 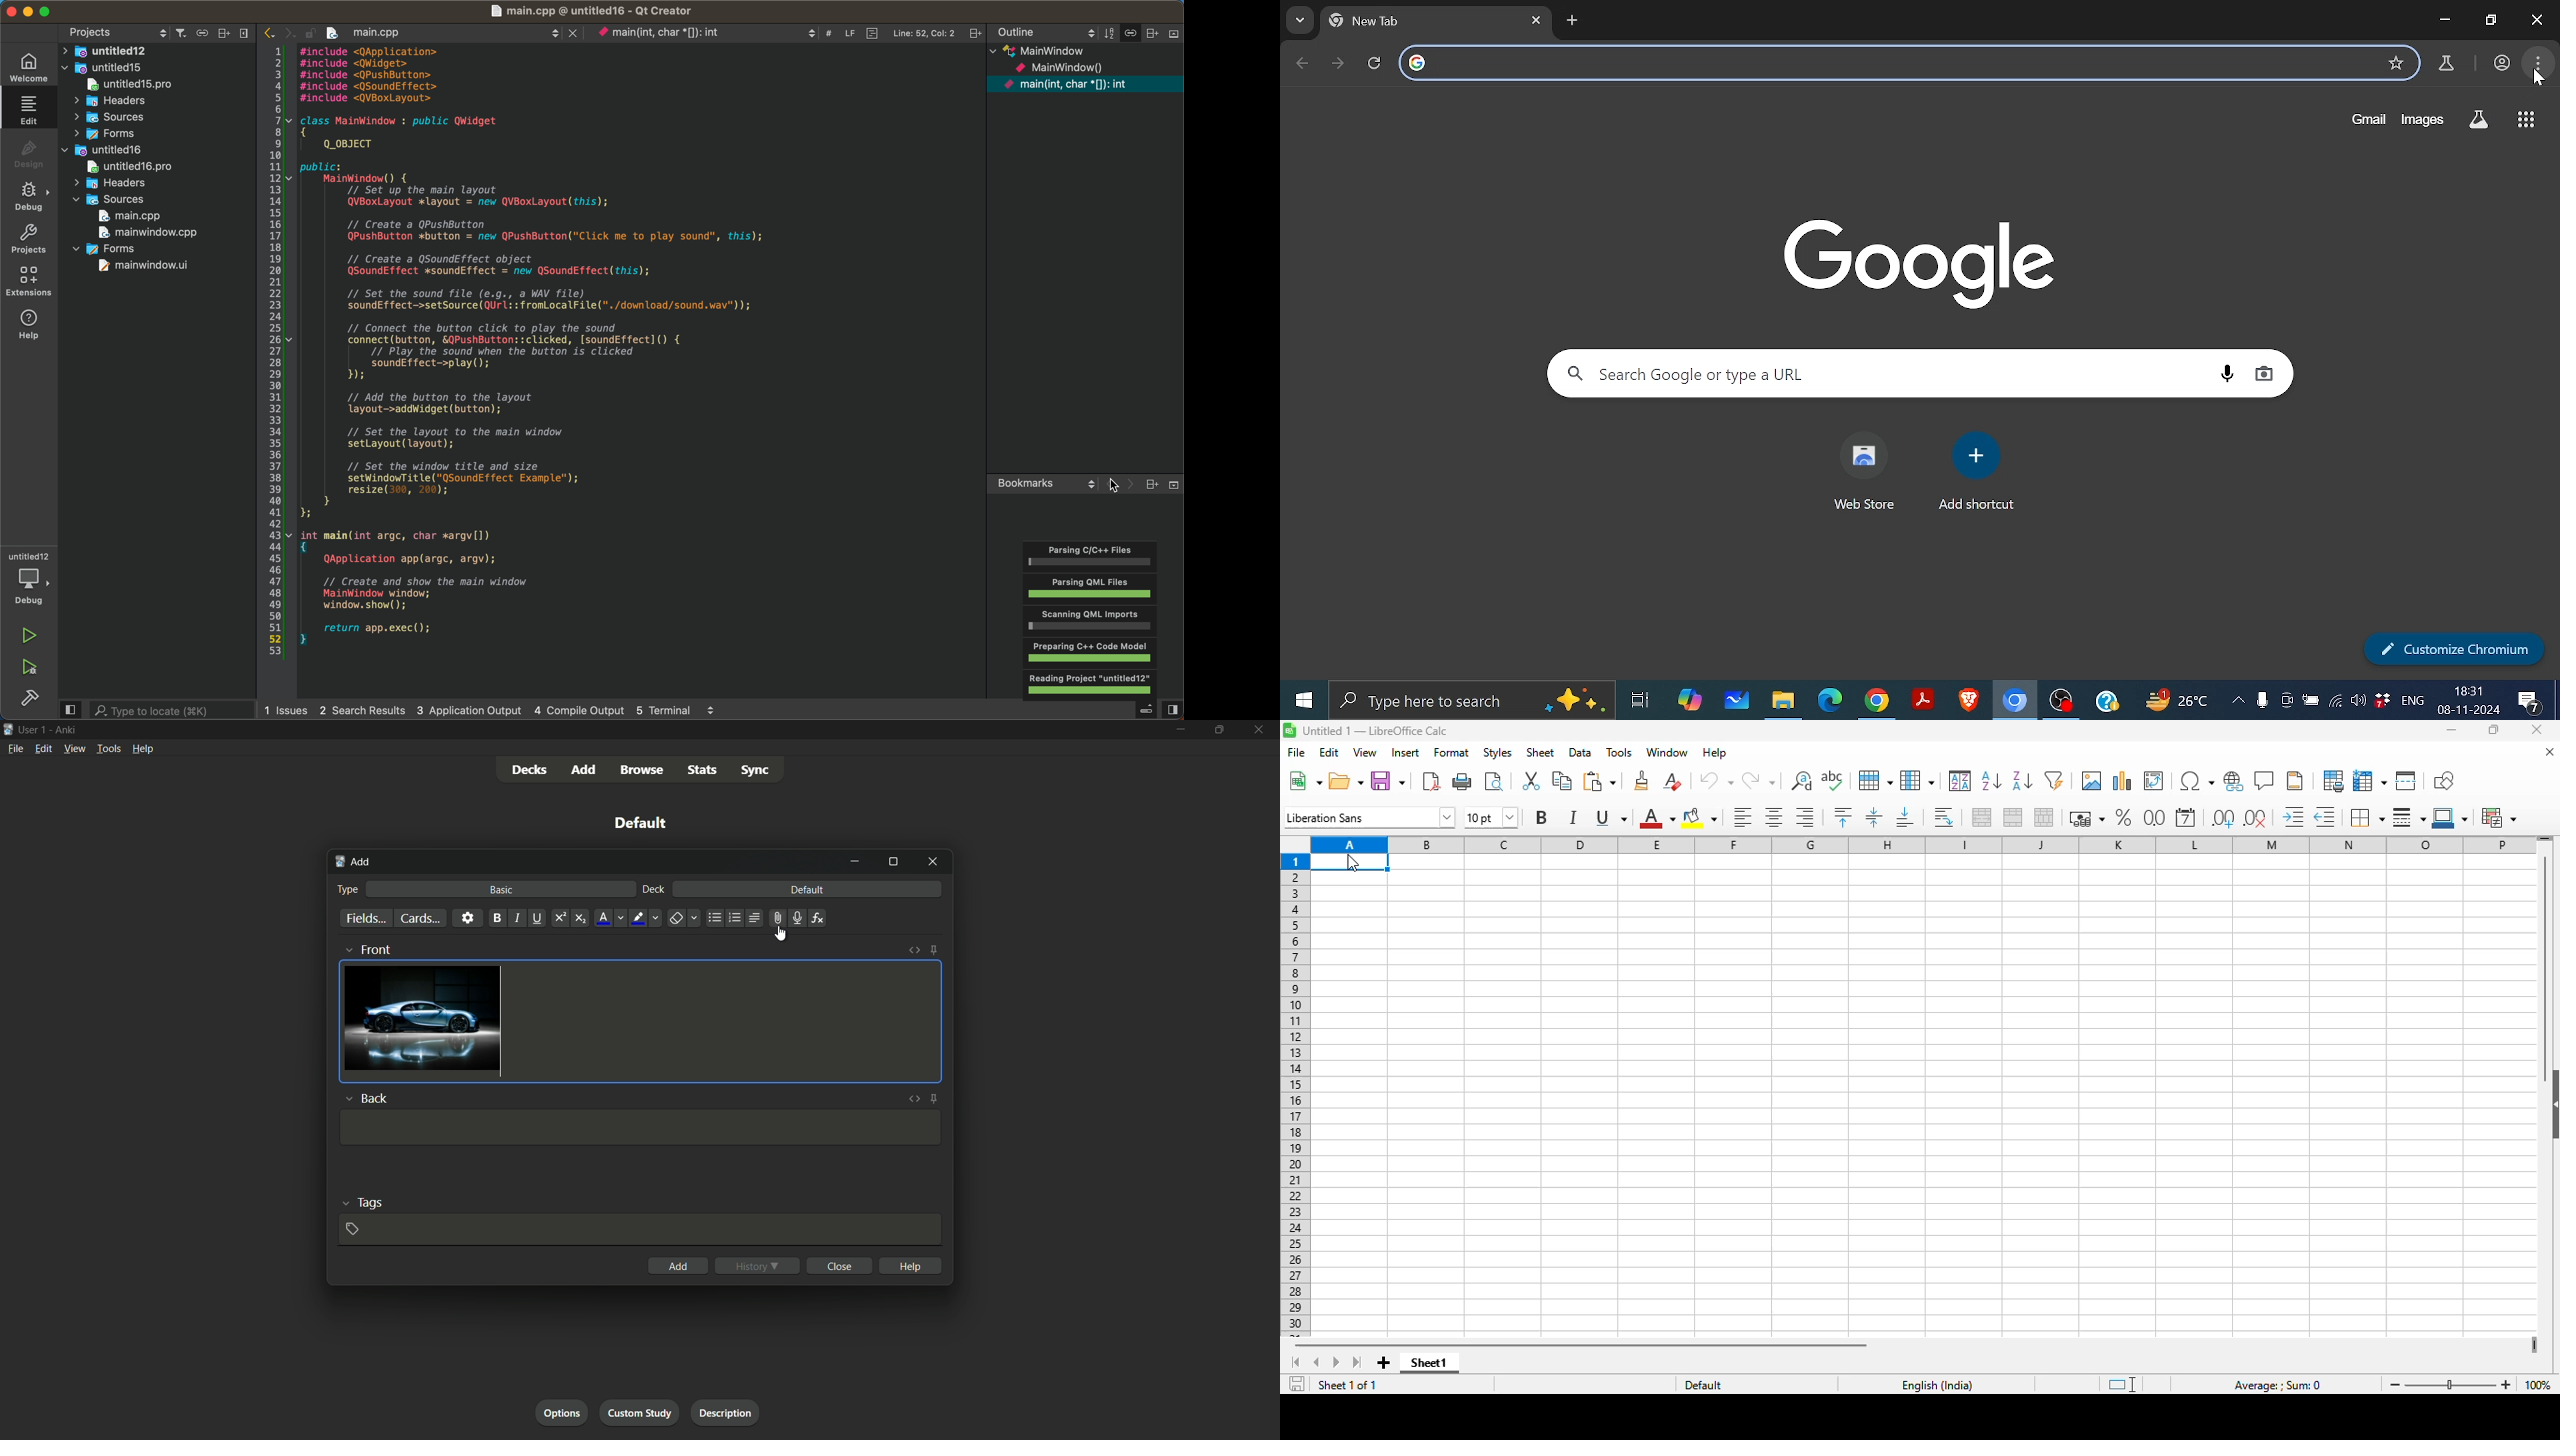 I want to click on app icon, so click(x=8, y=729).